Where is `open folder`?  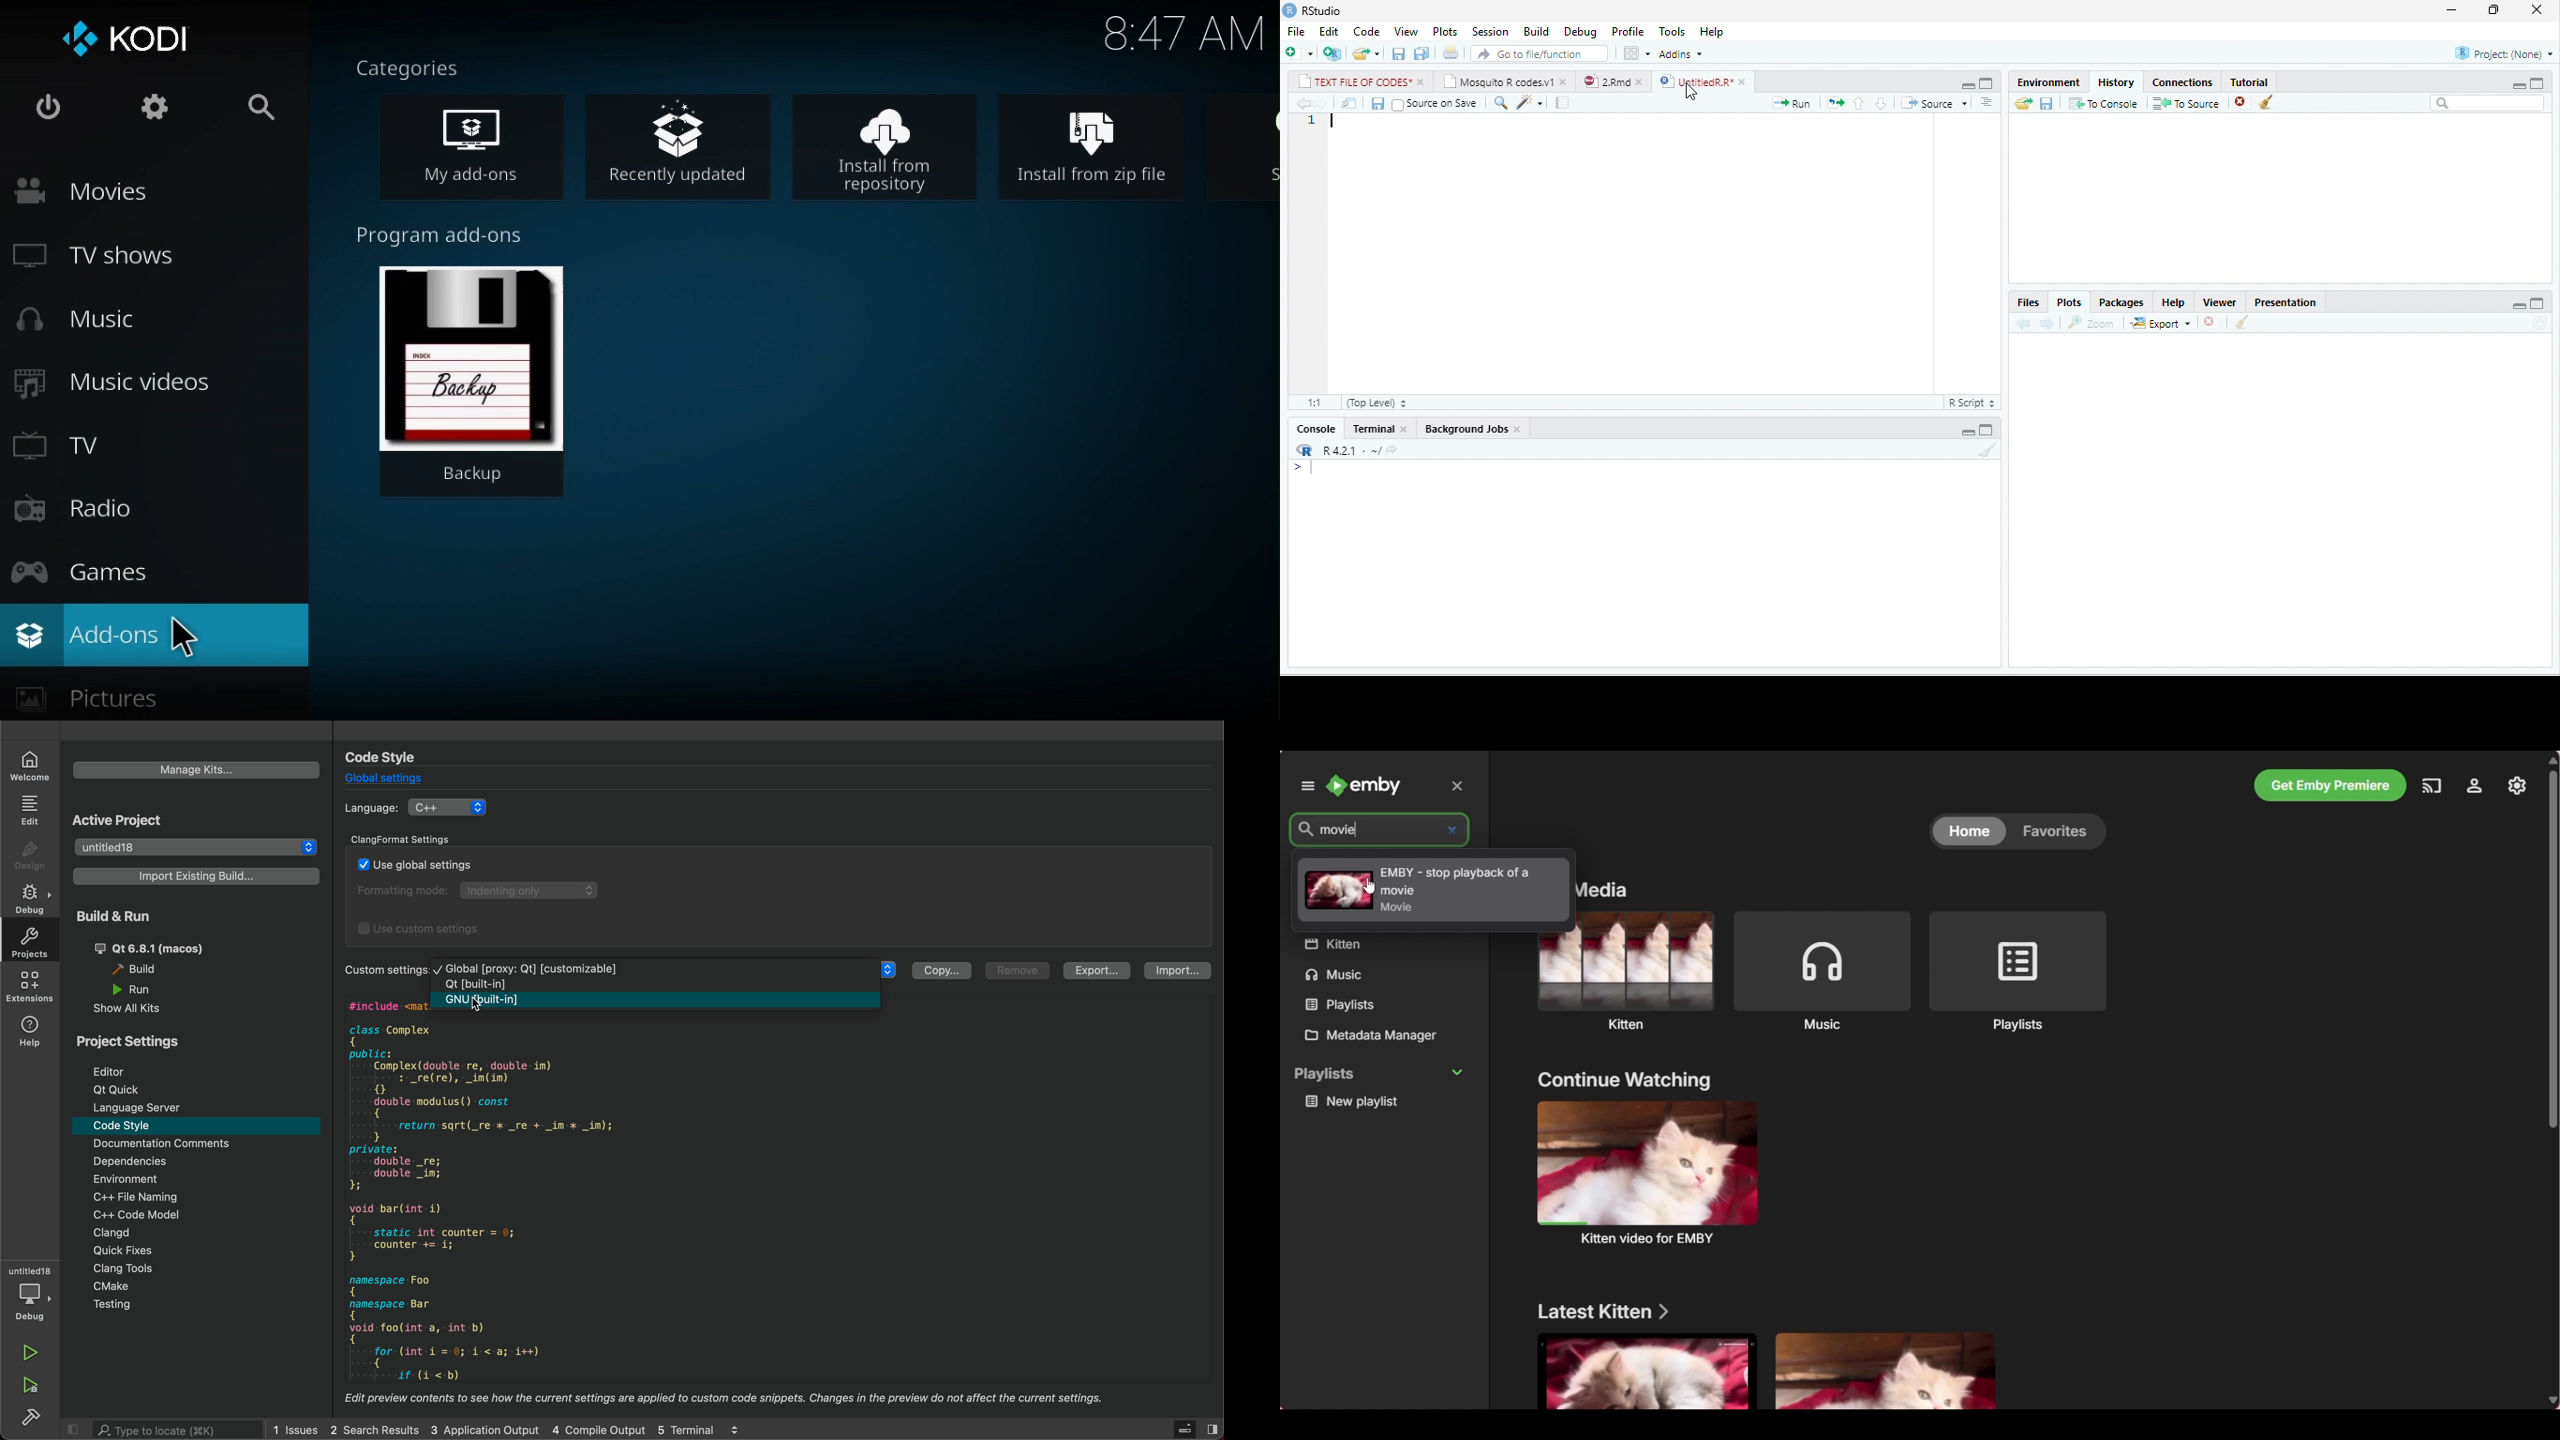
open folder is located at coordinates (2024, 103).